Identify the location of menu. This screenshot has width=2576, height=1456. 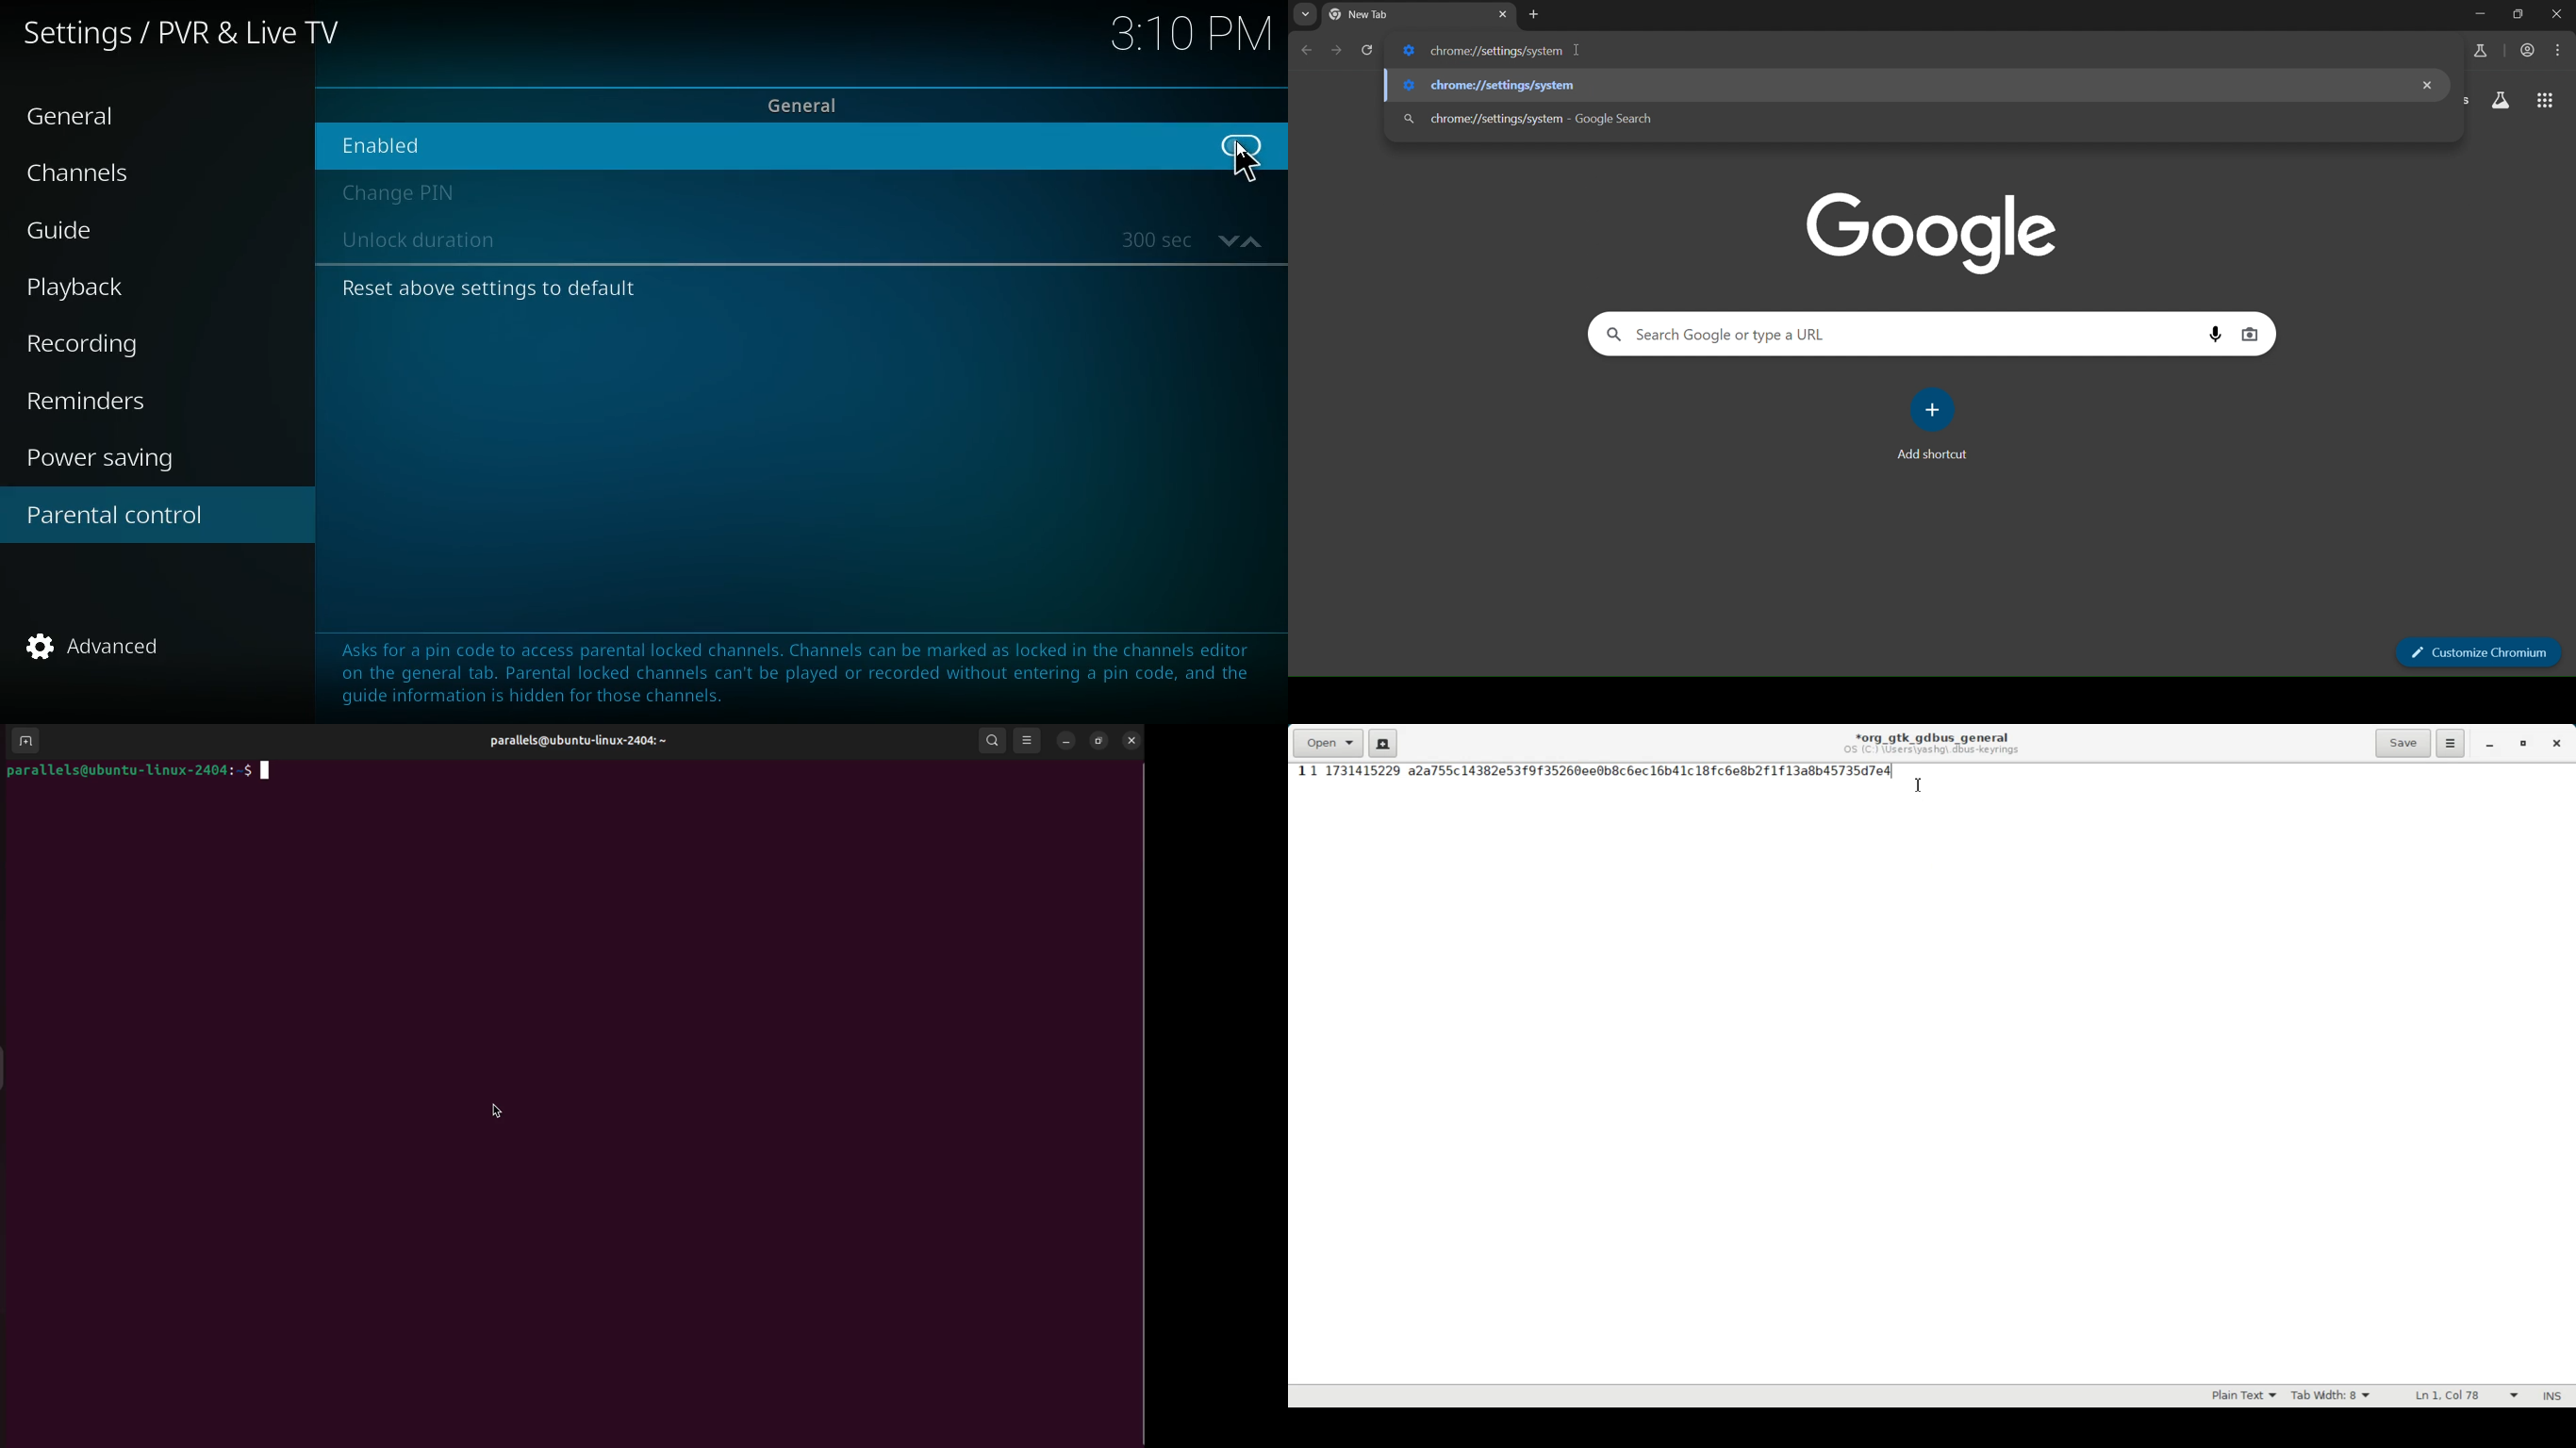
(2563, 50).